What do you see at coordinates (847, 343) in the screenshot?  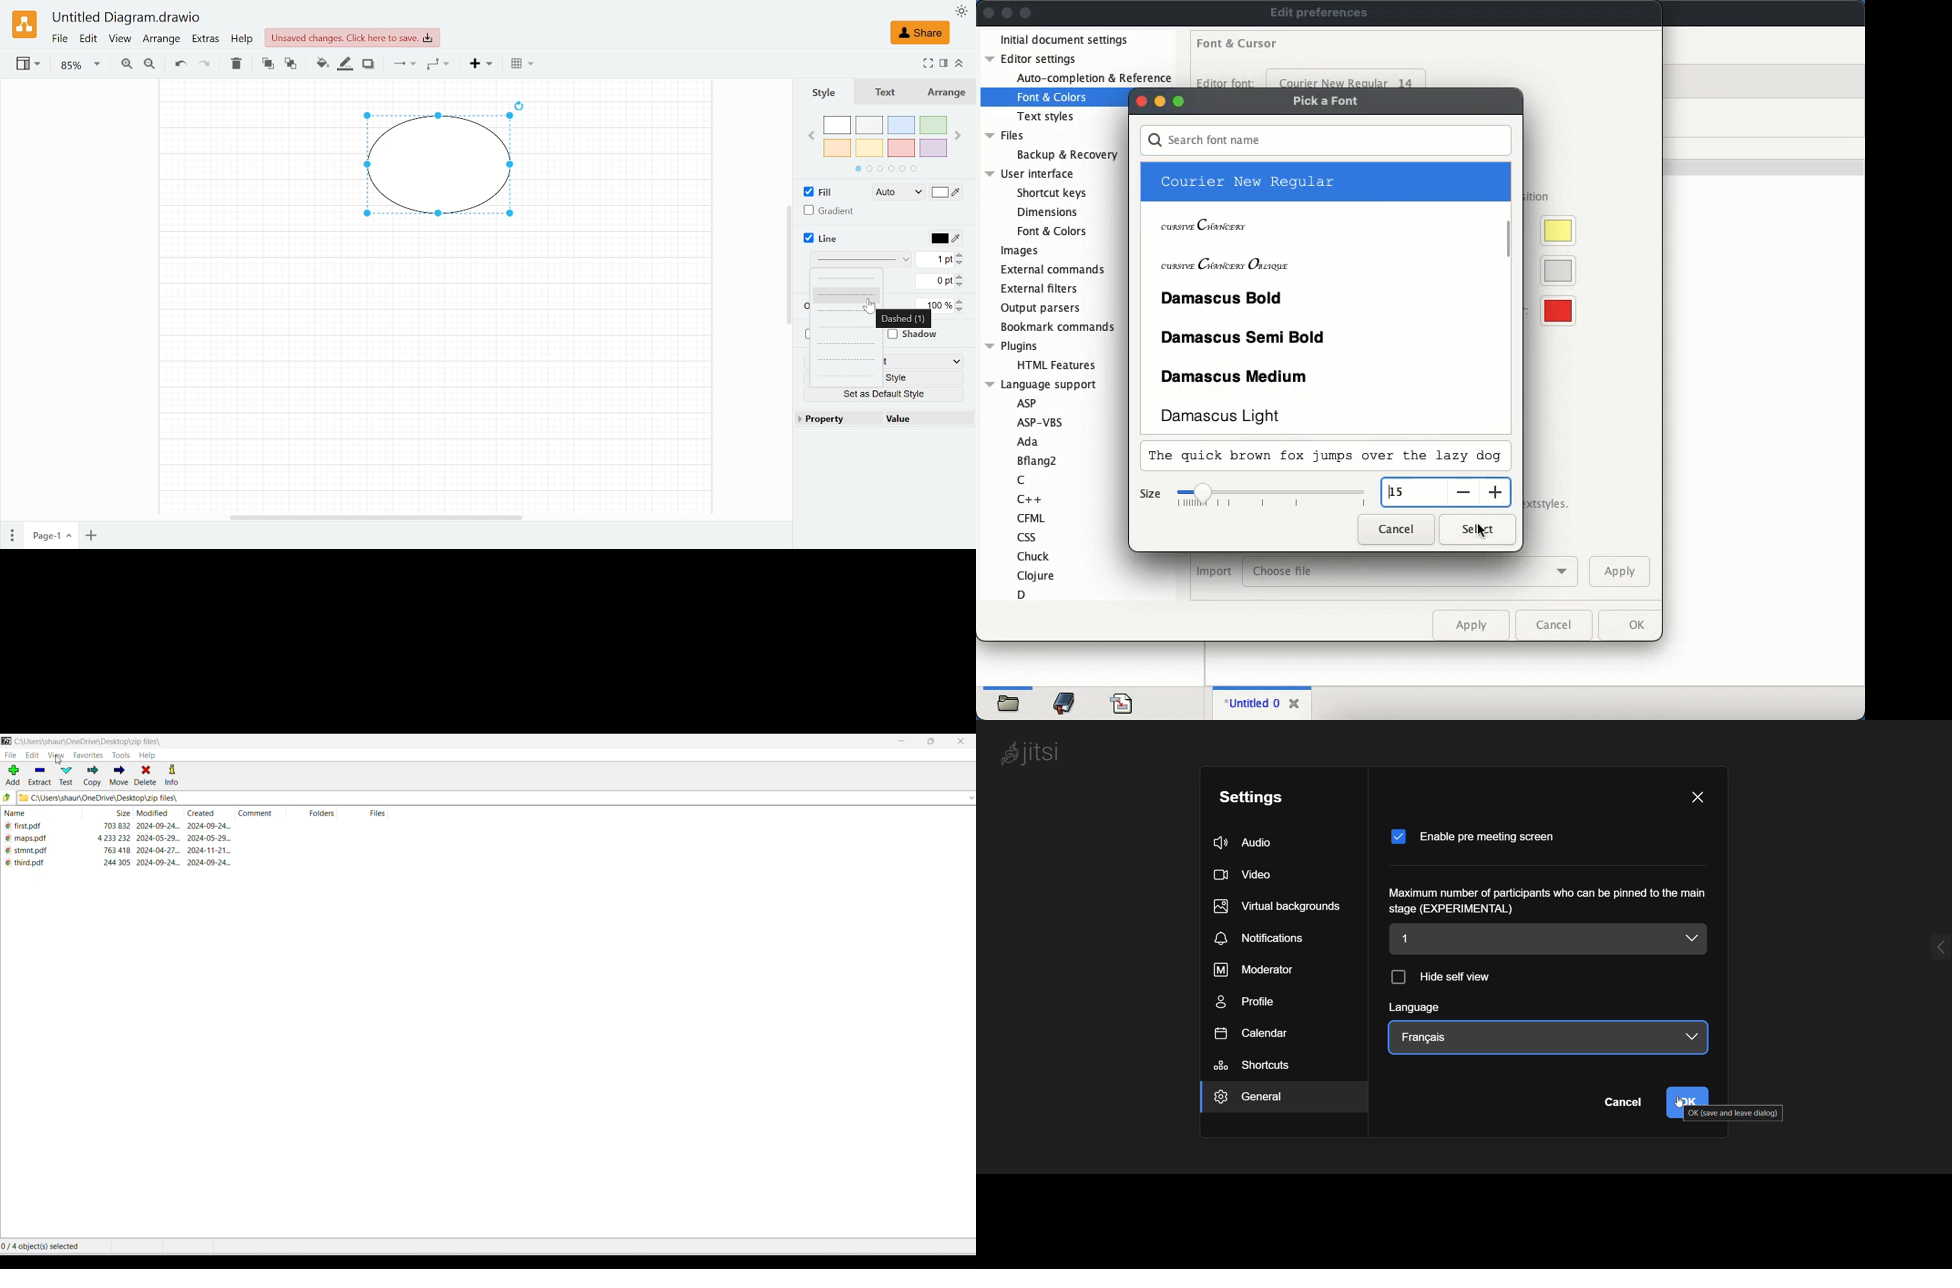 I see `dotted  1` at bounding box center [847, 343].